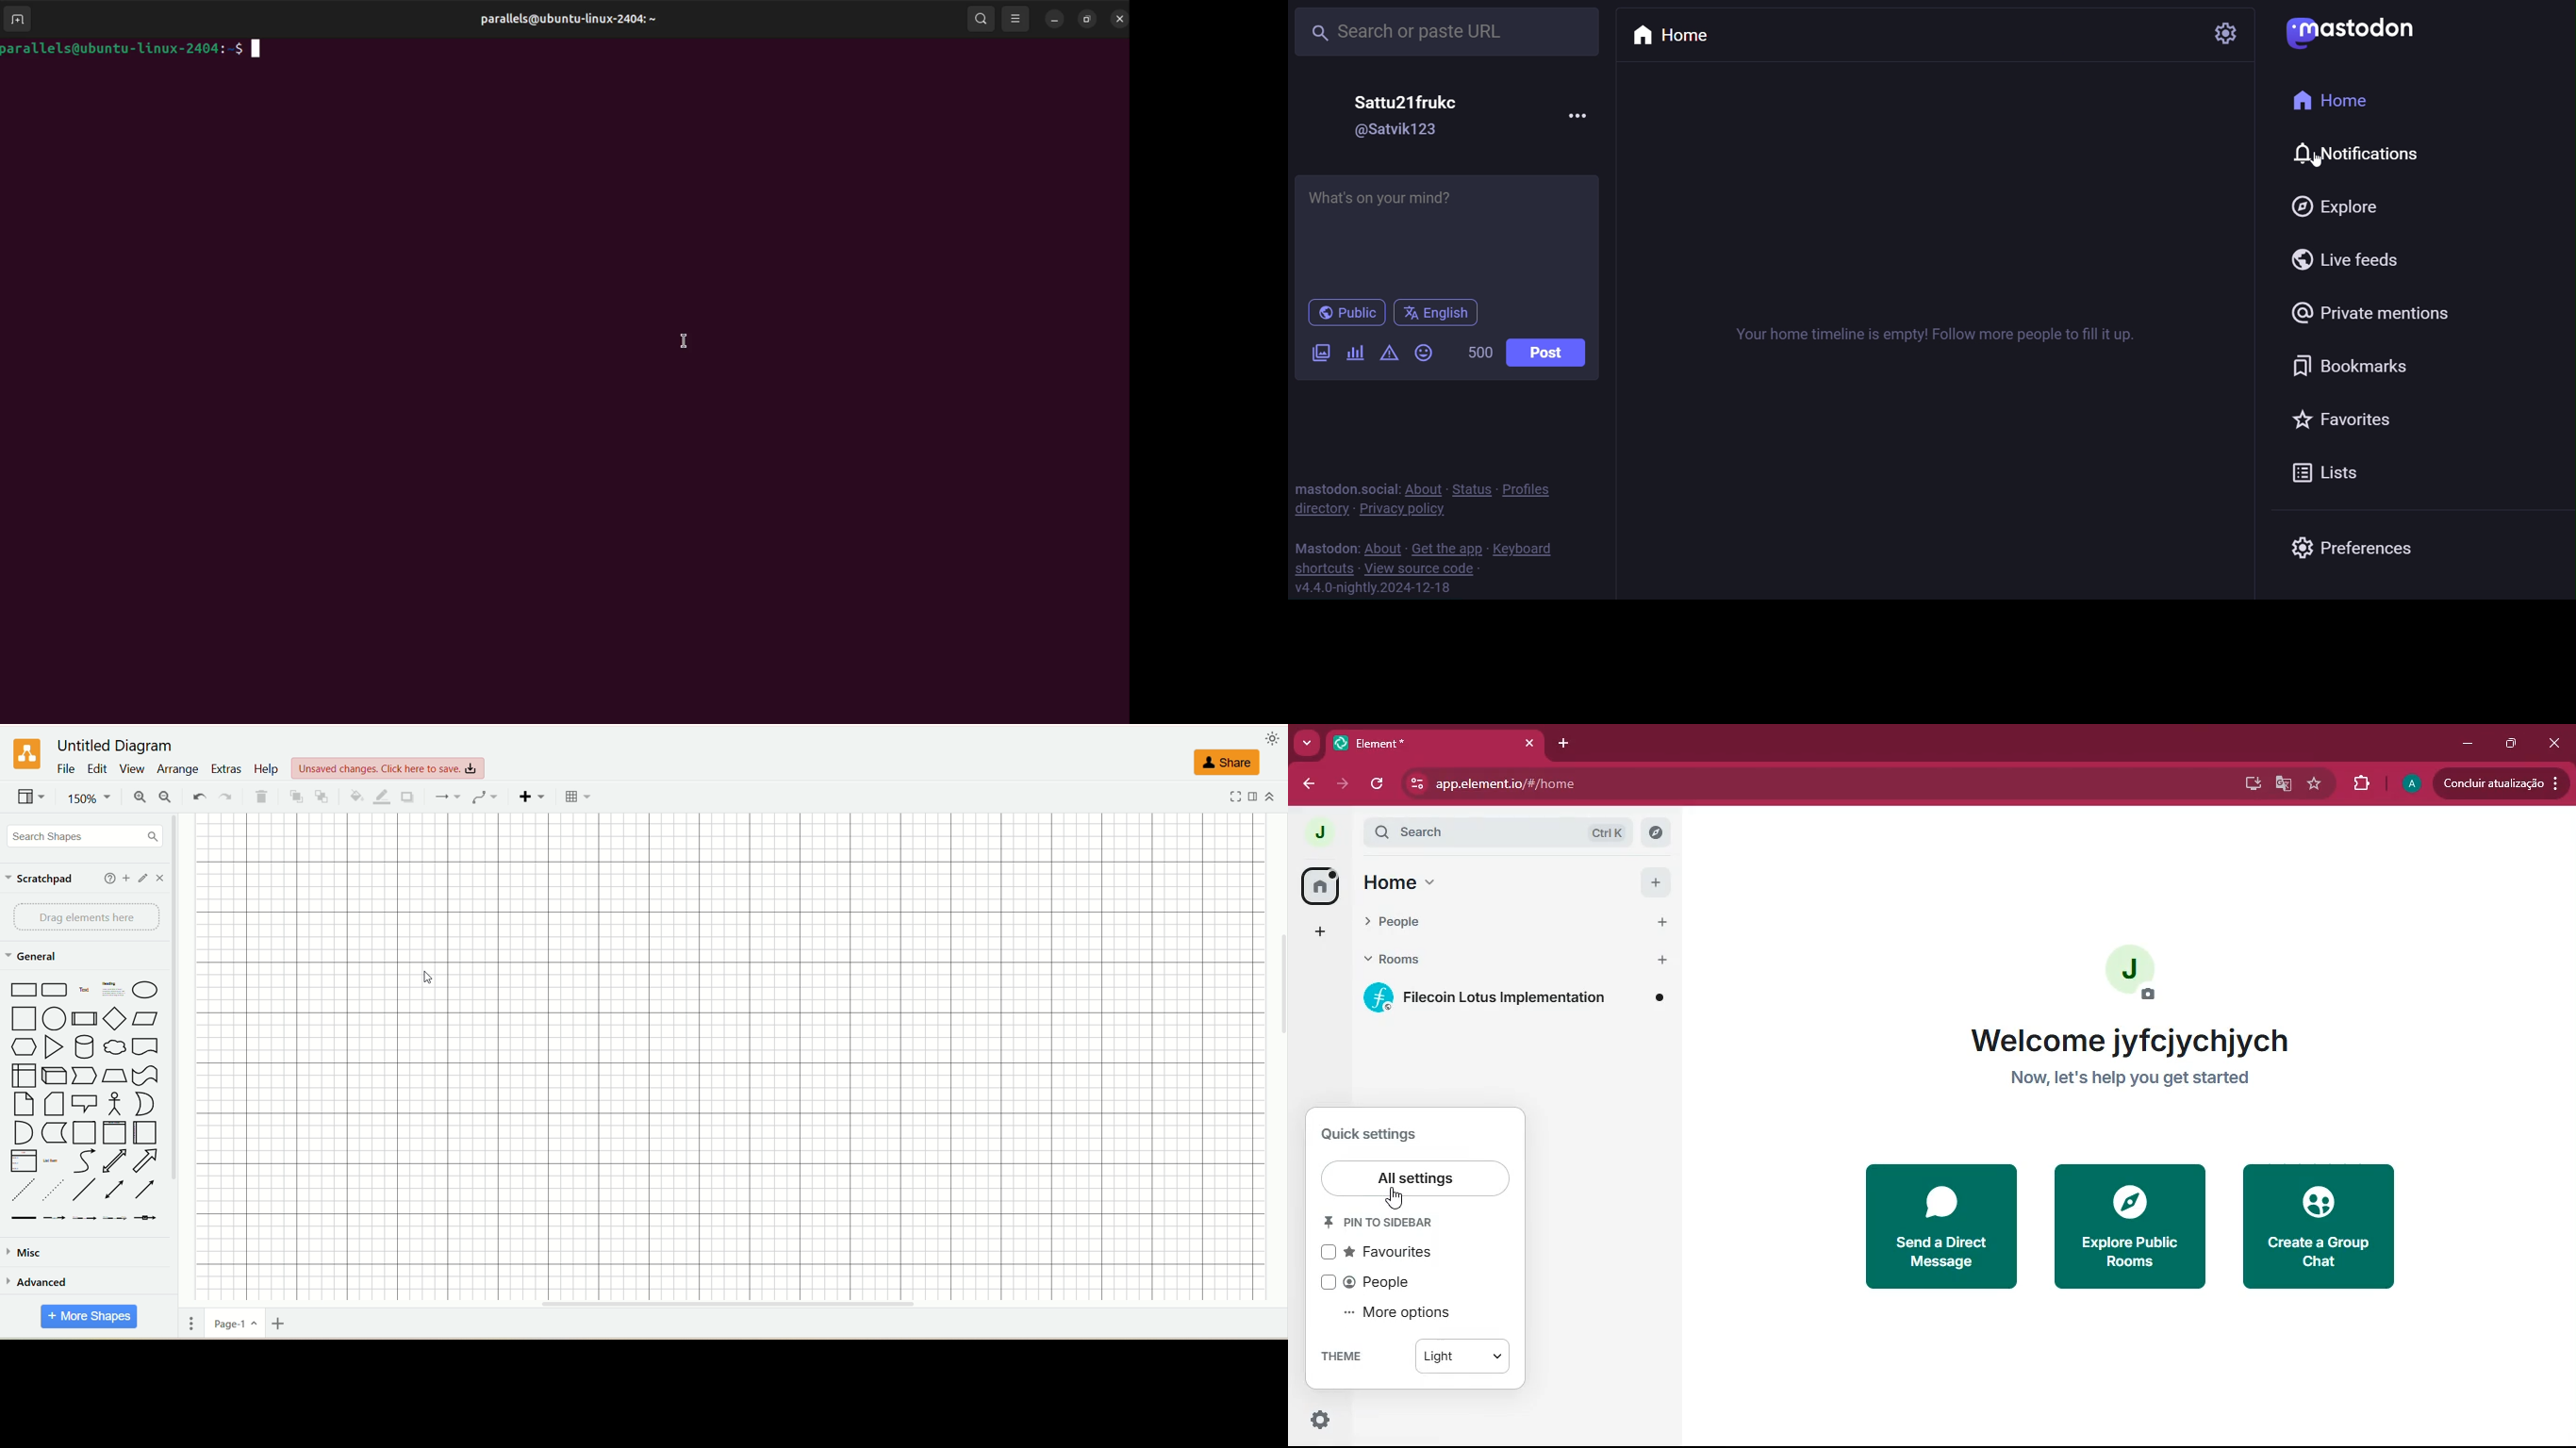 This screenshot has width=2576, height=1456. I want to click on delete, so click(262, 798).